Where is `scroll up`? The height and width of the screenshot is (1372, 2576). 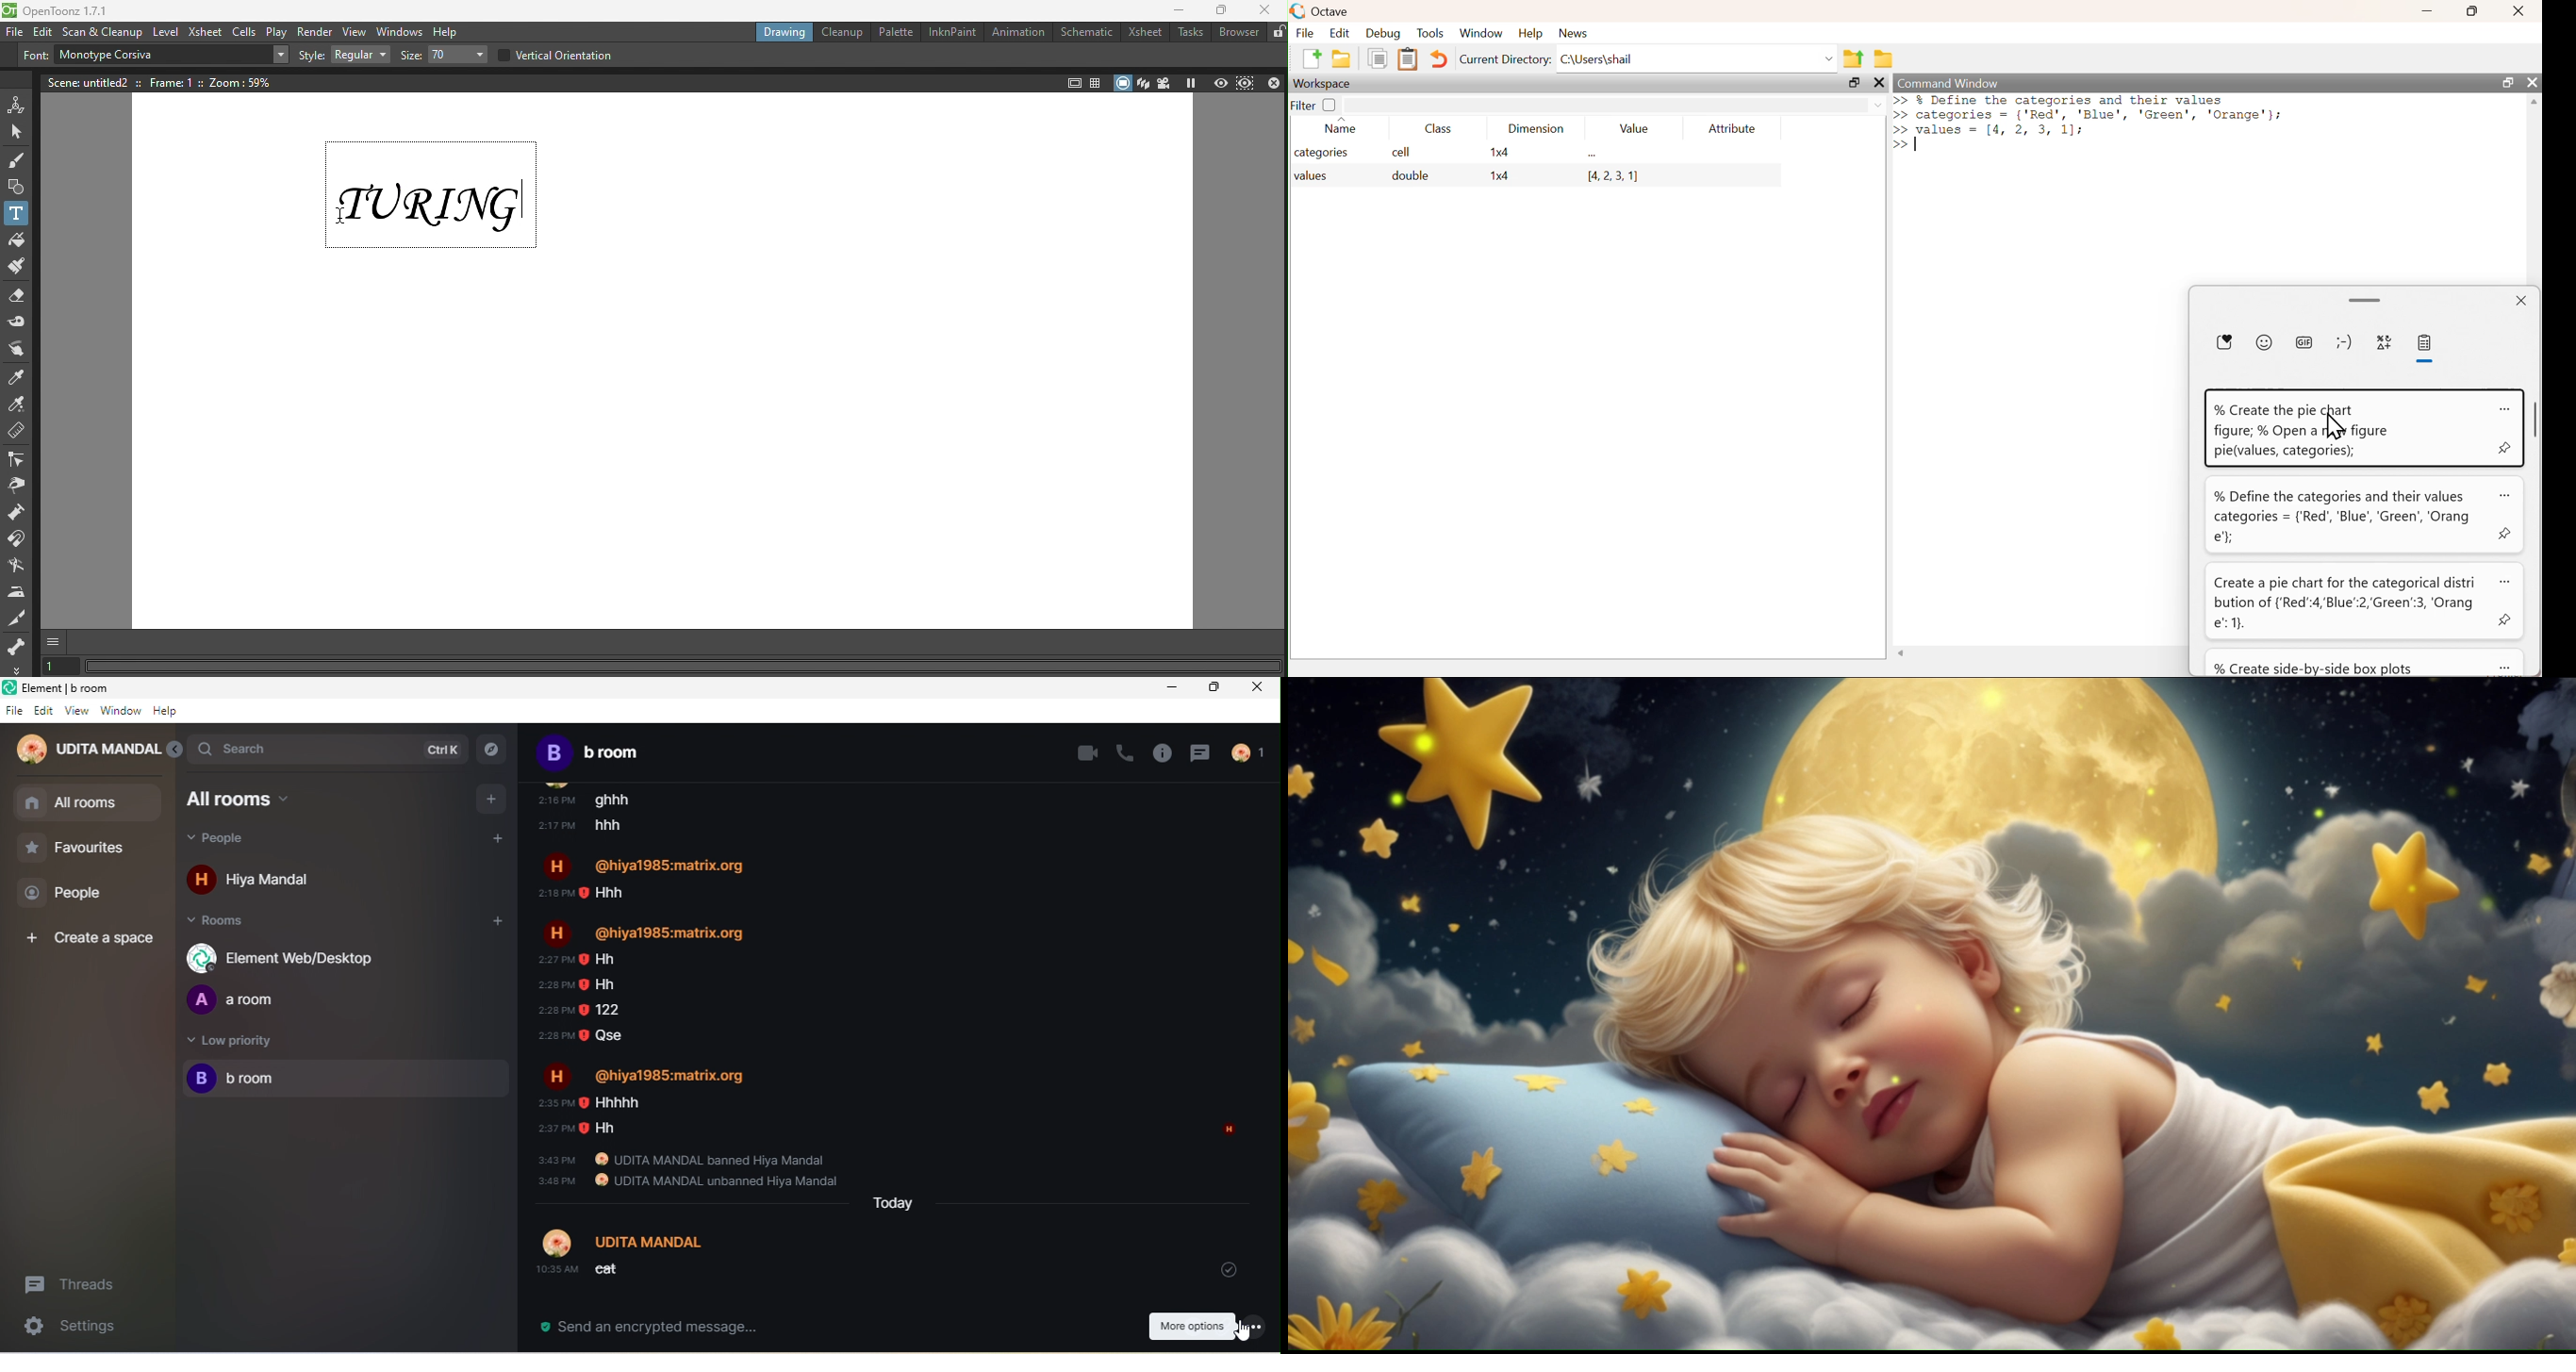 scroll up is located at coordinates (2534, 103).